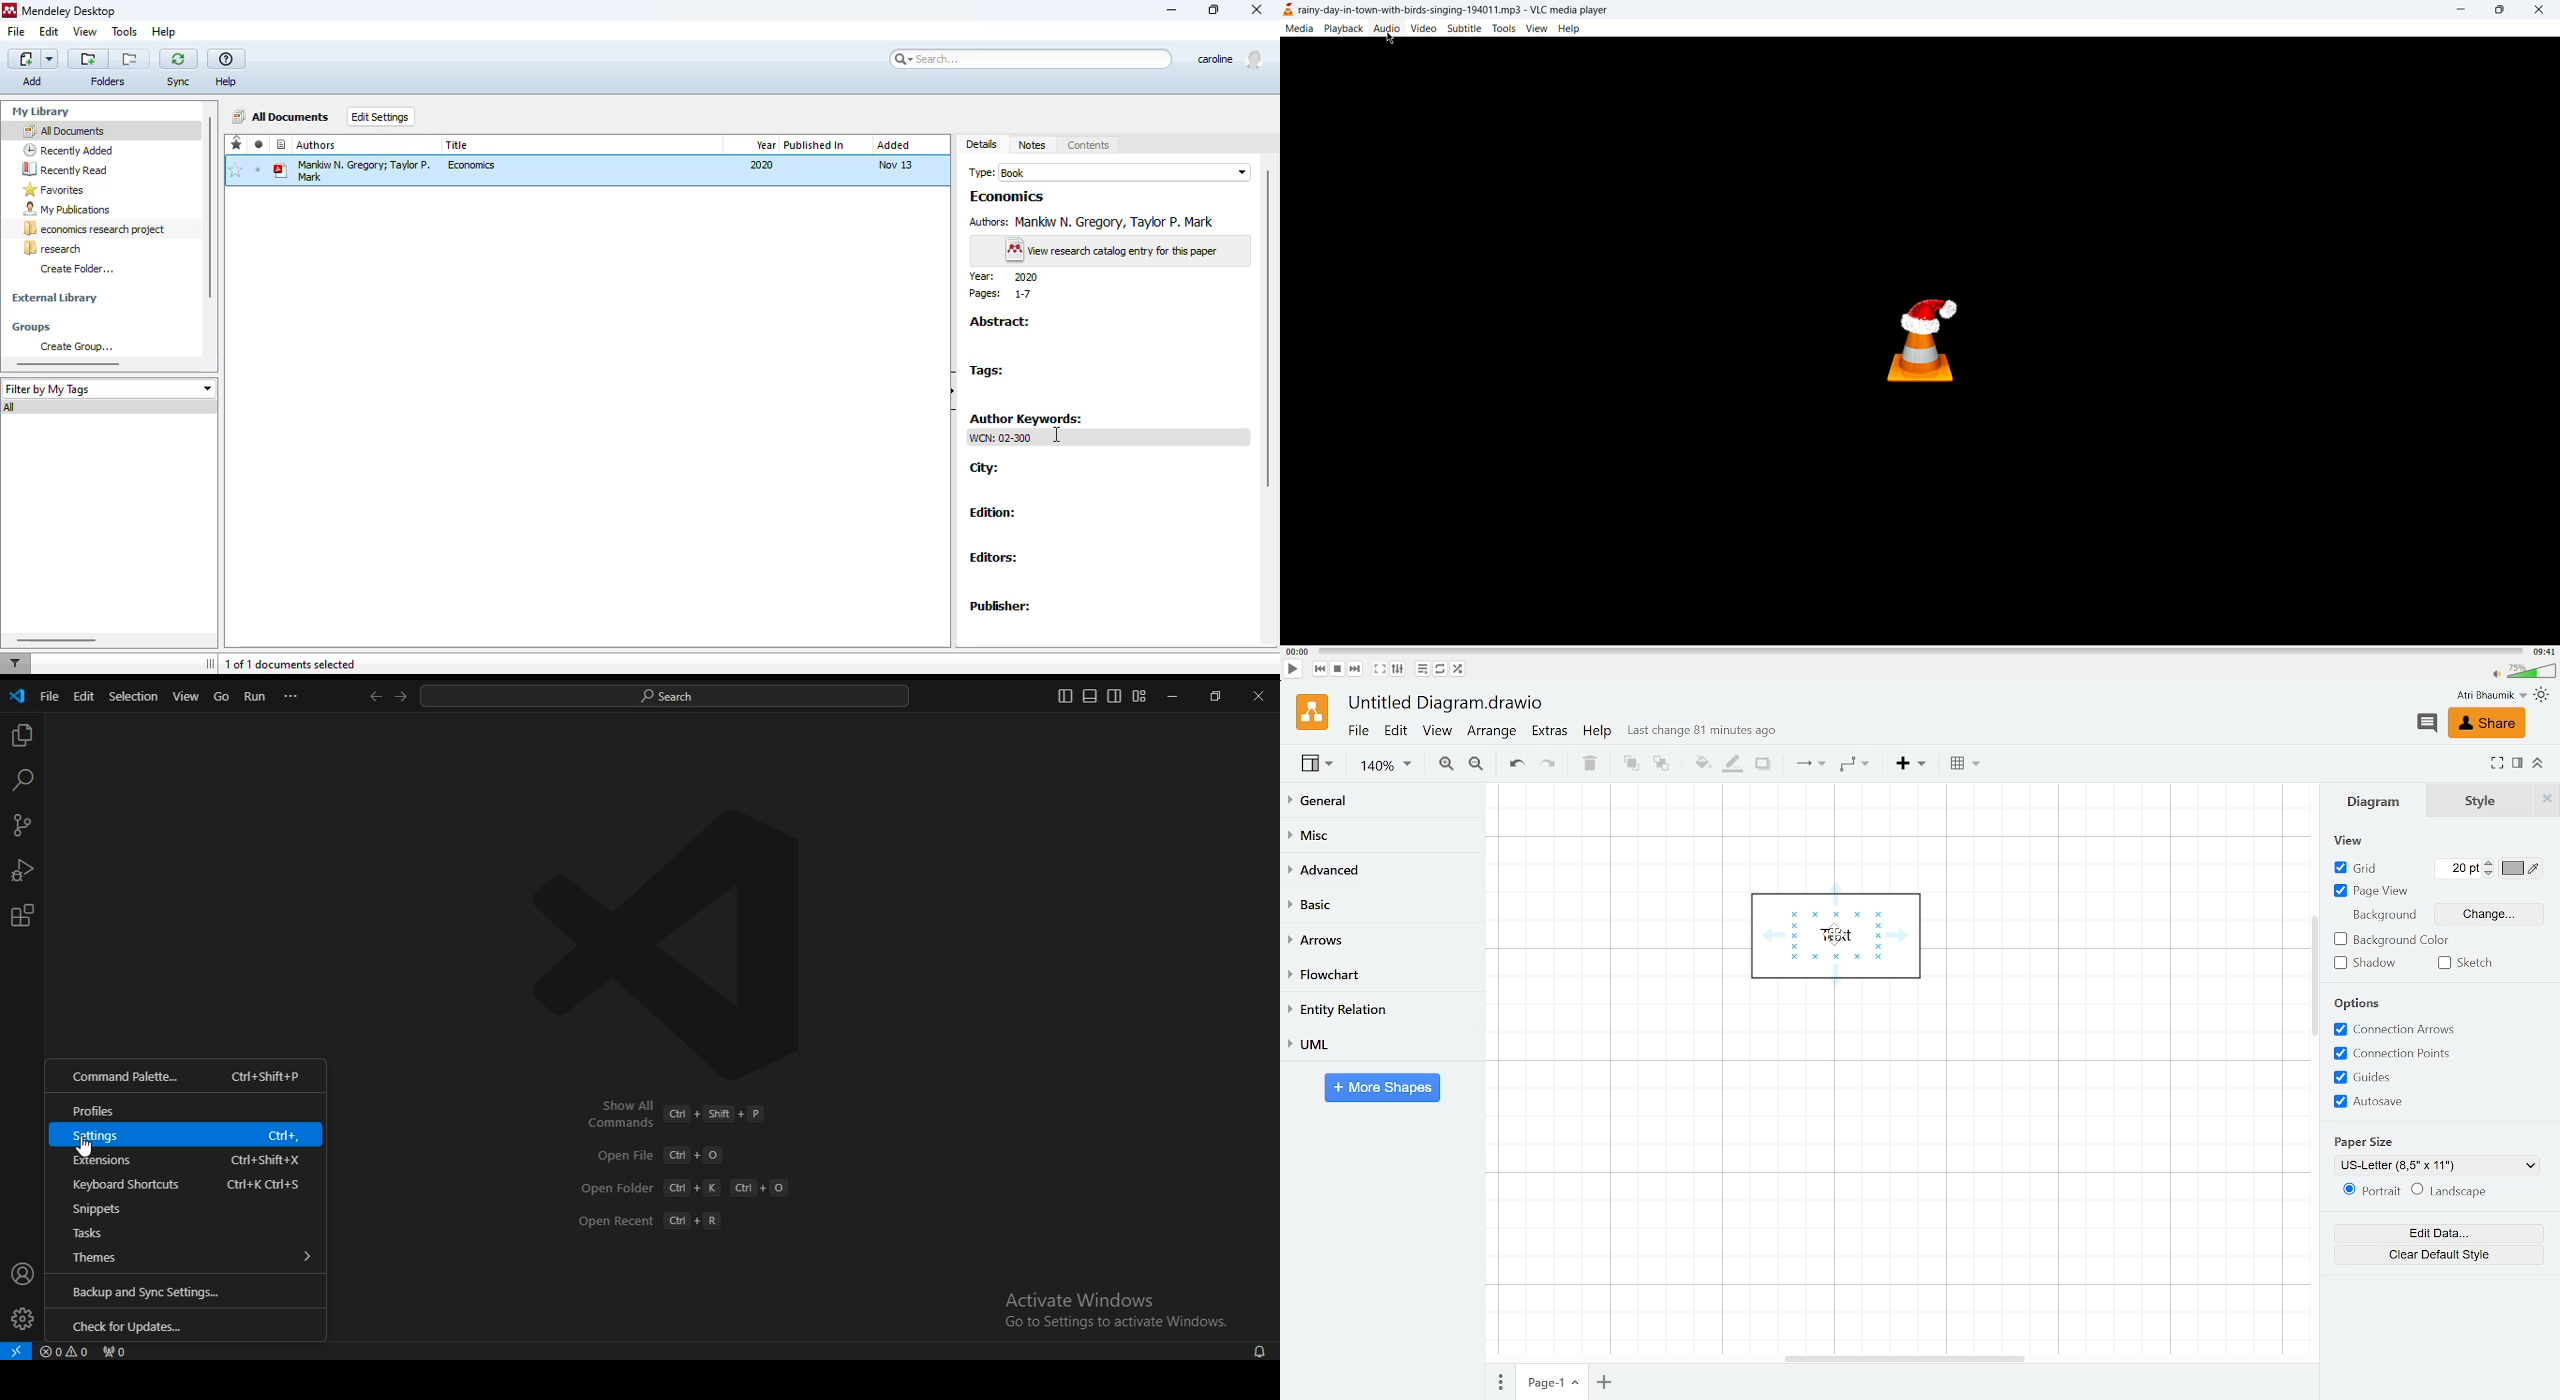  What do you see at coordinates (186, 1113) in the screenshot?
I see `profiles` at bounding box center [186, 1113].